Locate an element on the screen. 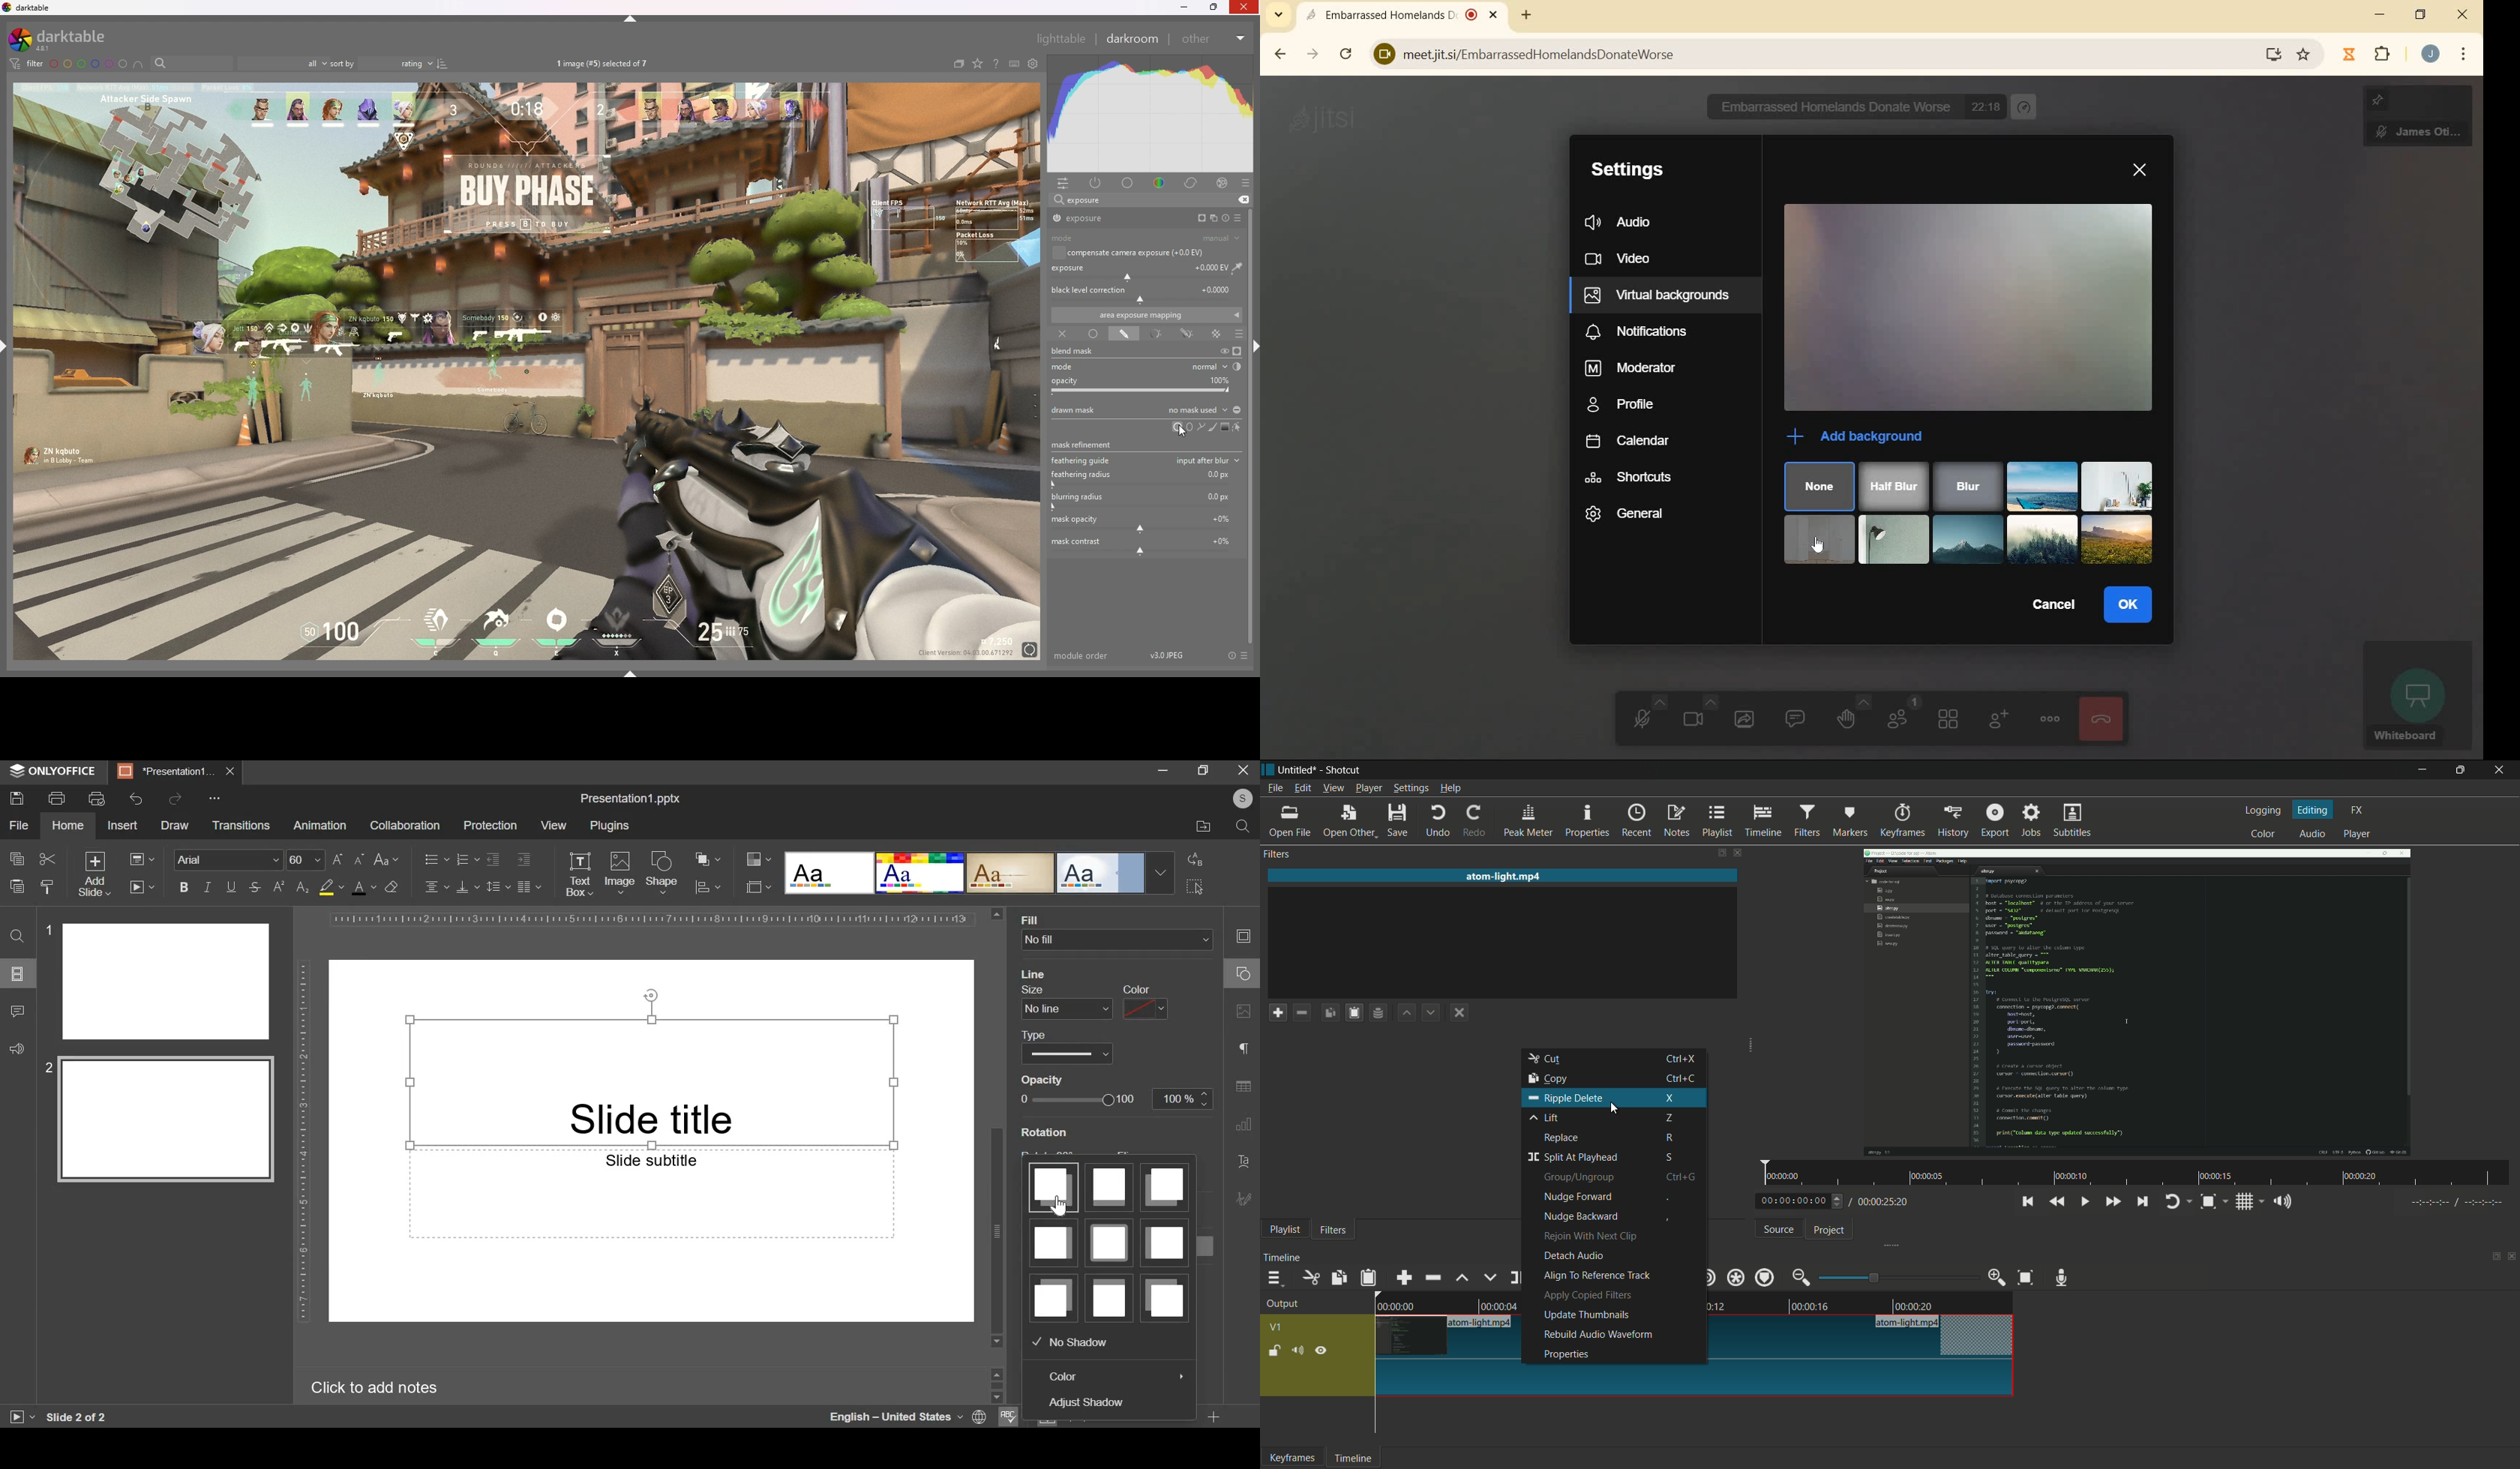  rebuild audio waveform is located at coordinates (1597, 1334).